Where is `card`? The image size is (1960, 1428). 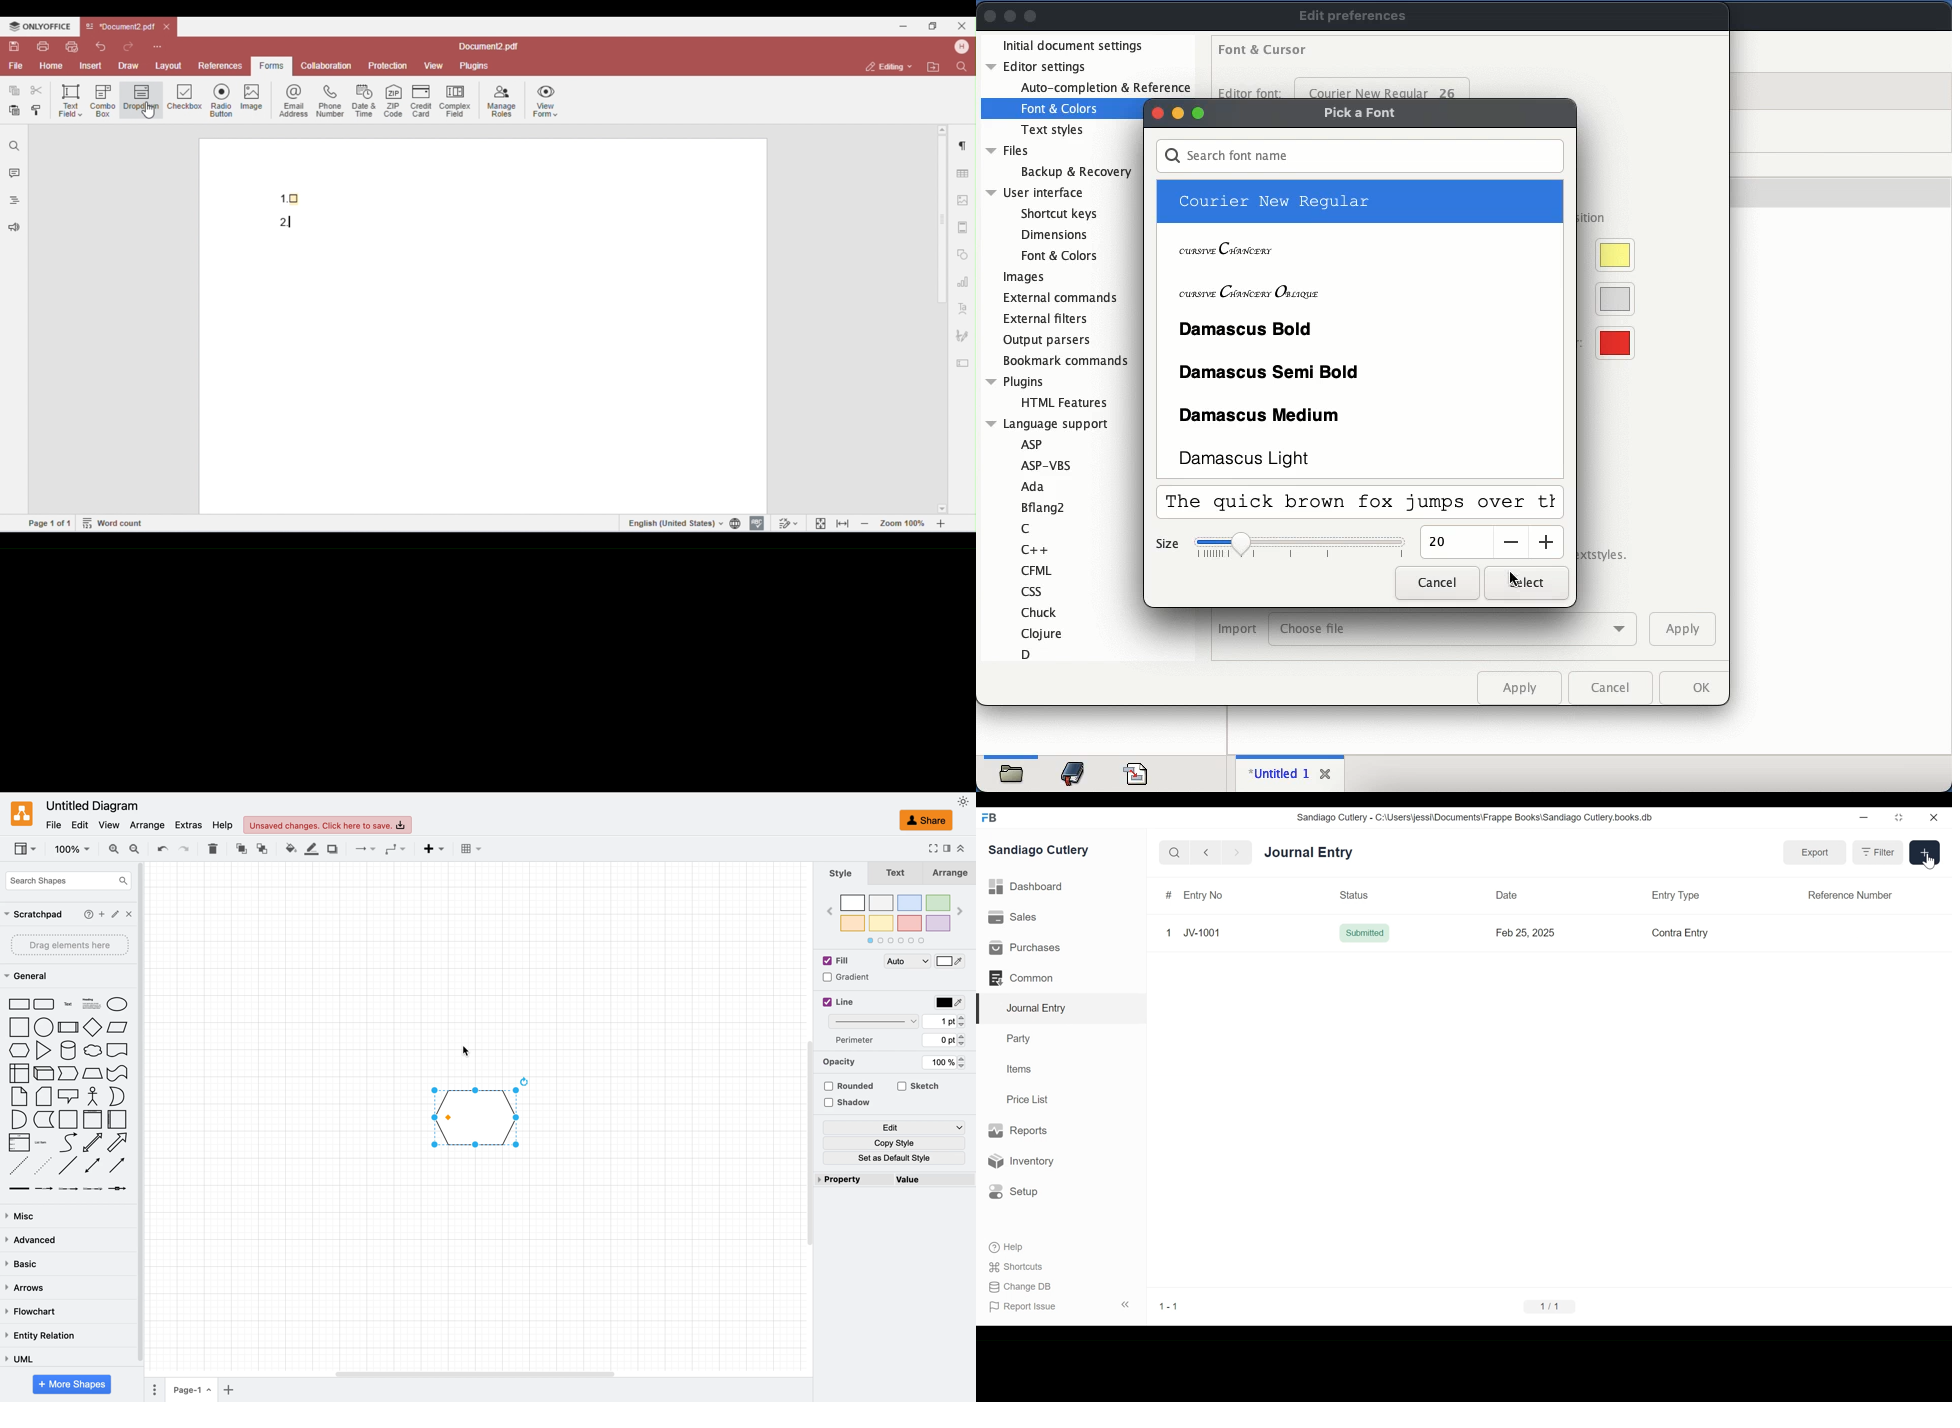
card is located at coordinates (43, 1096).